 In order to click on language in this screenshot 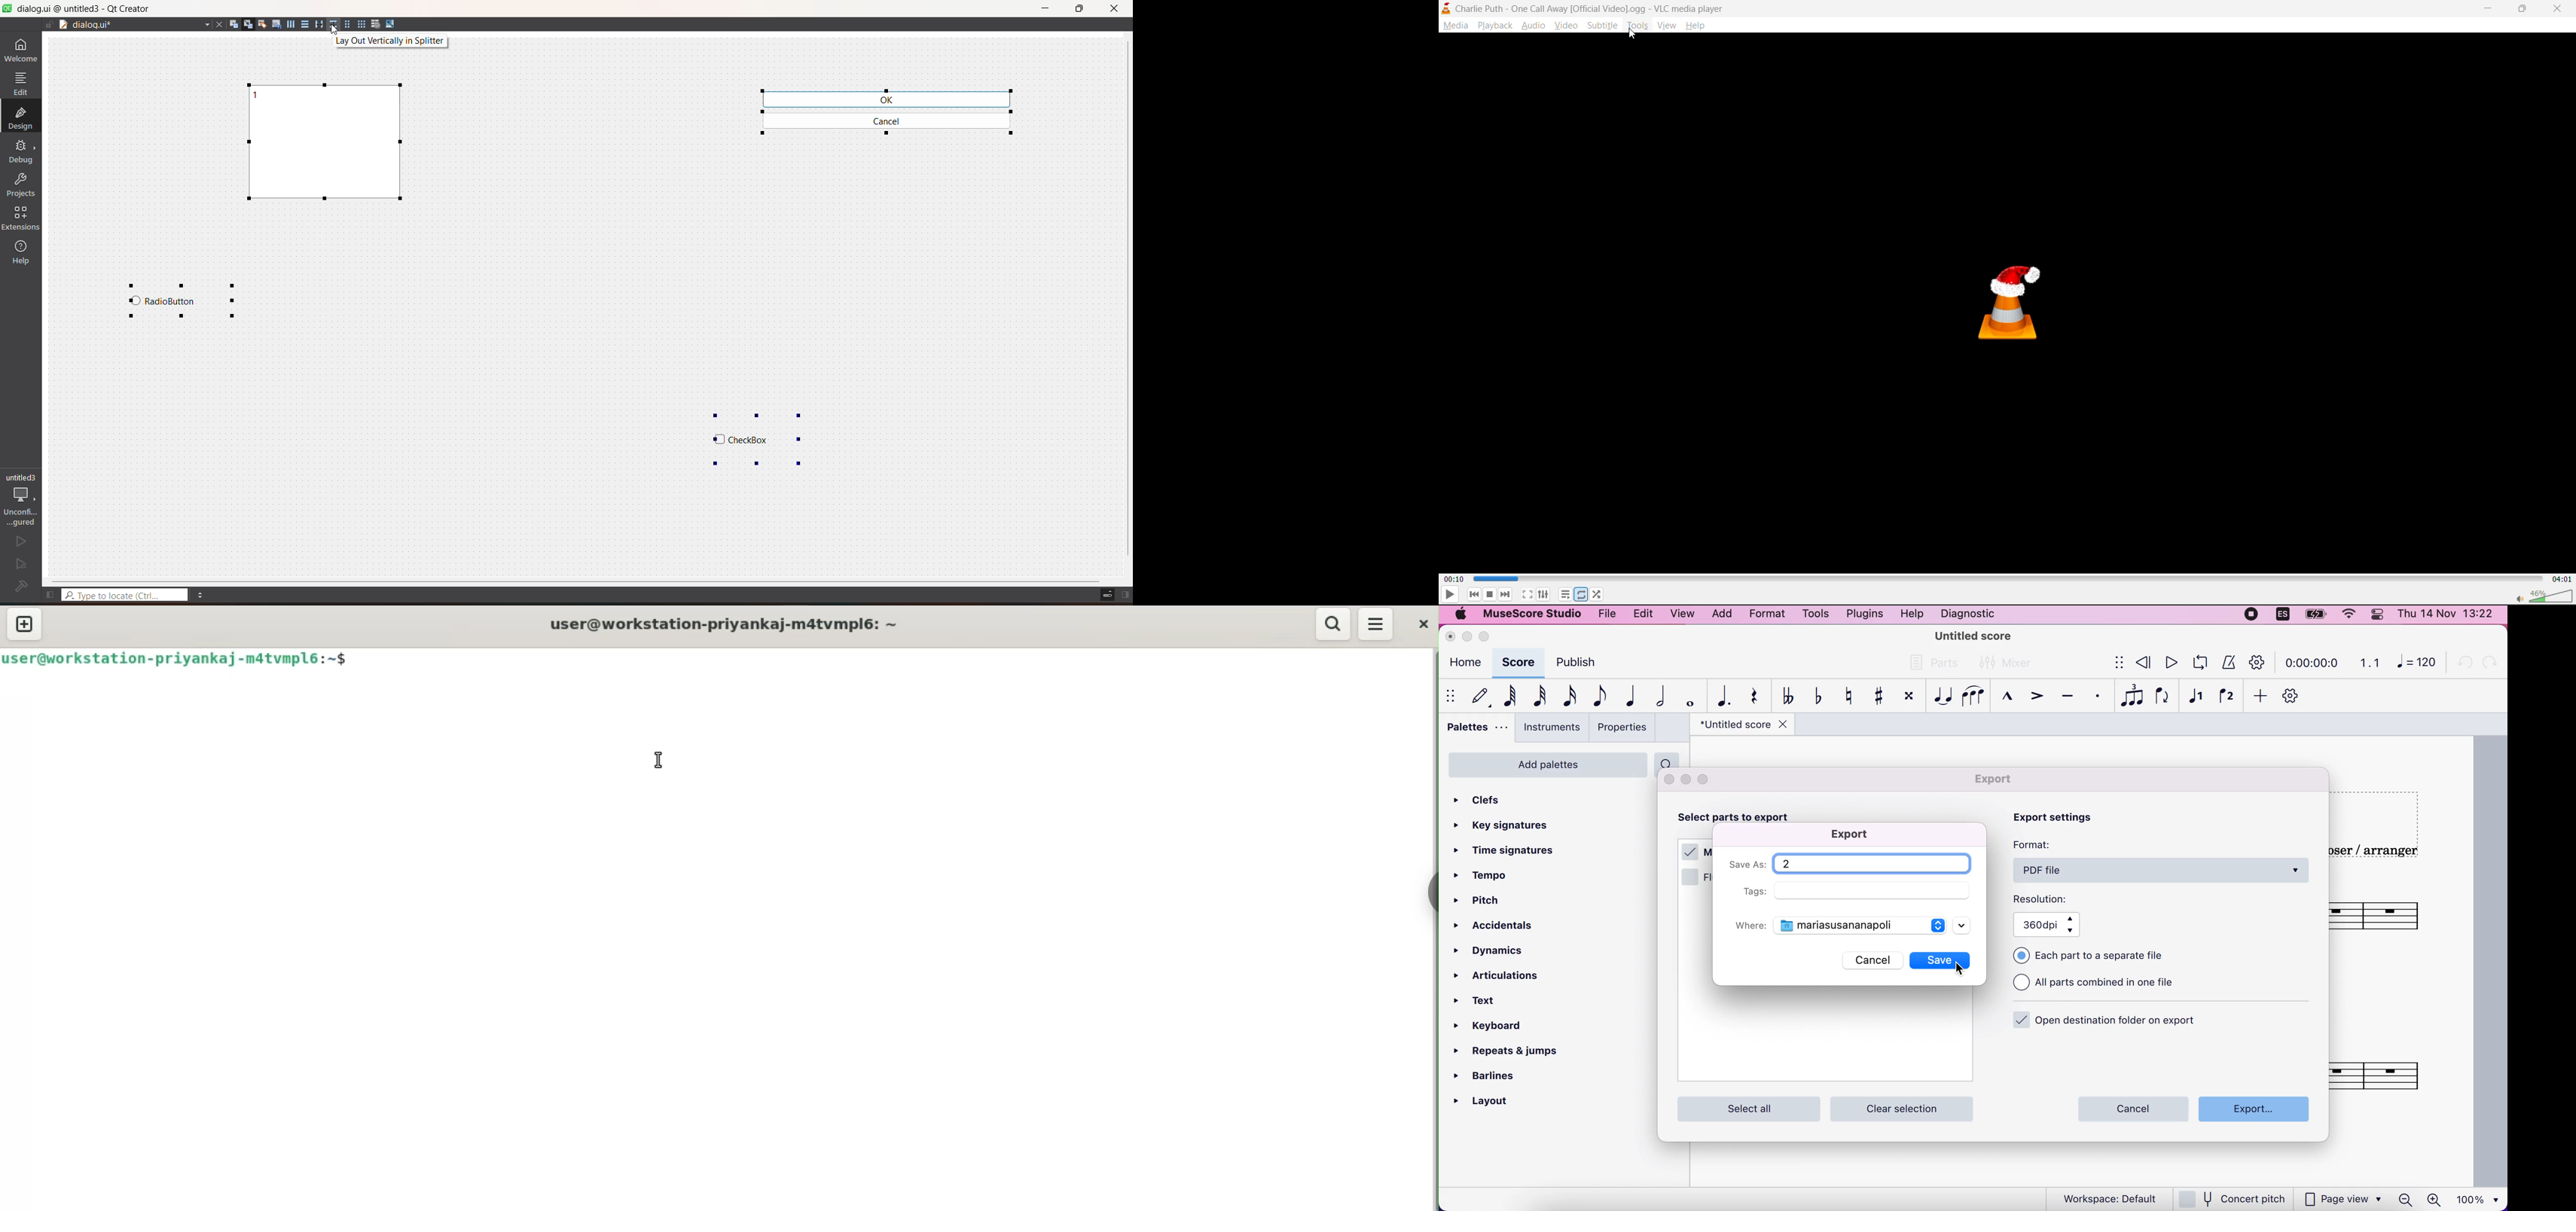, I will do `click(2279, 615)`.